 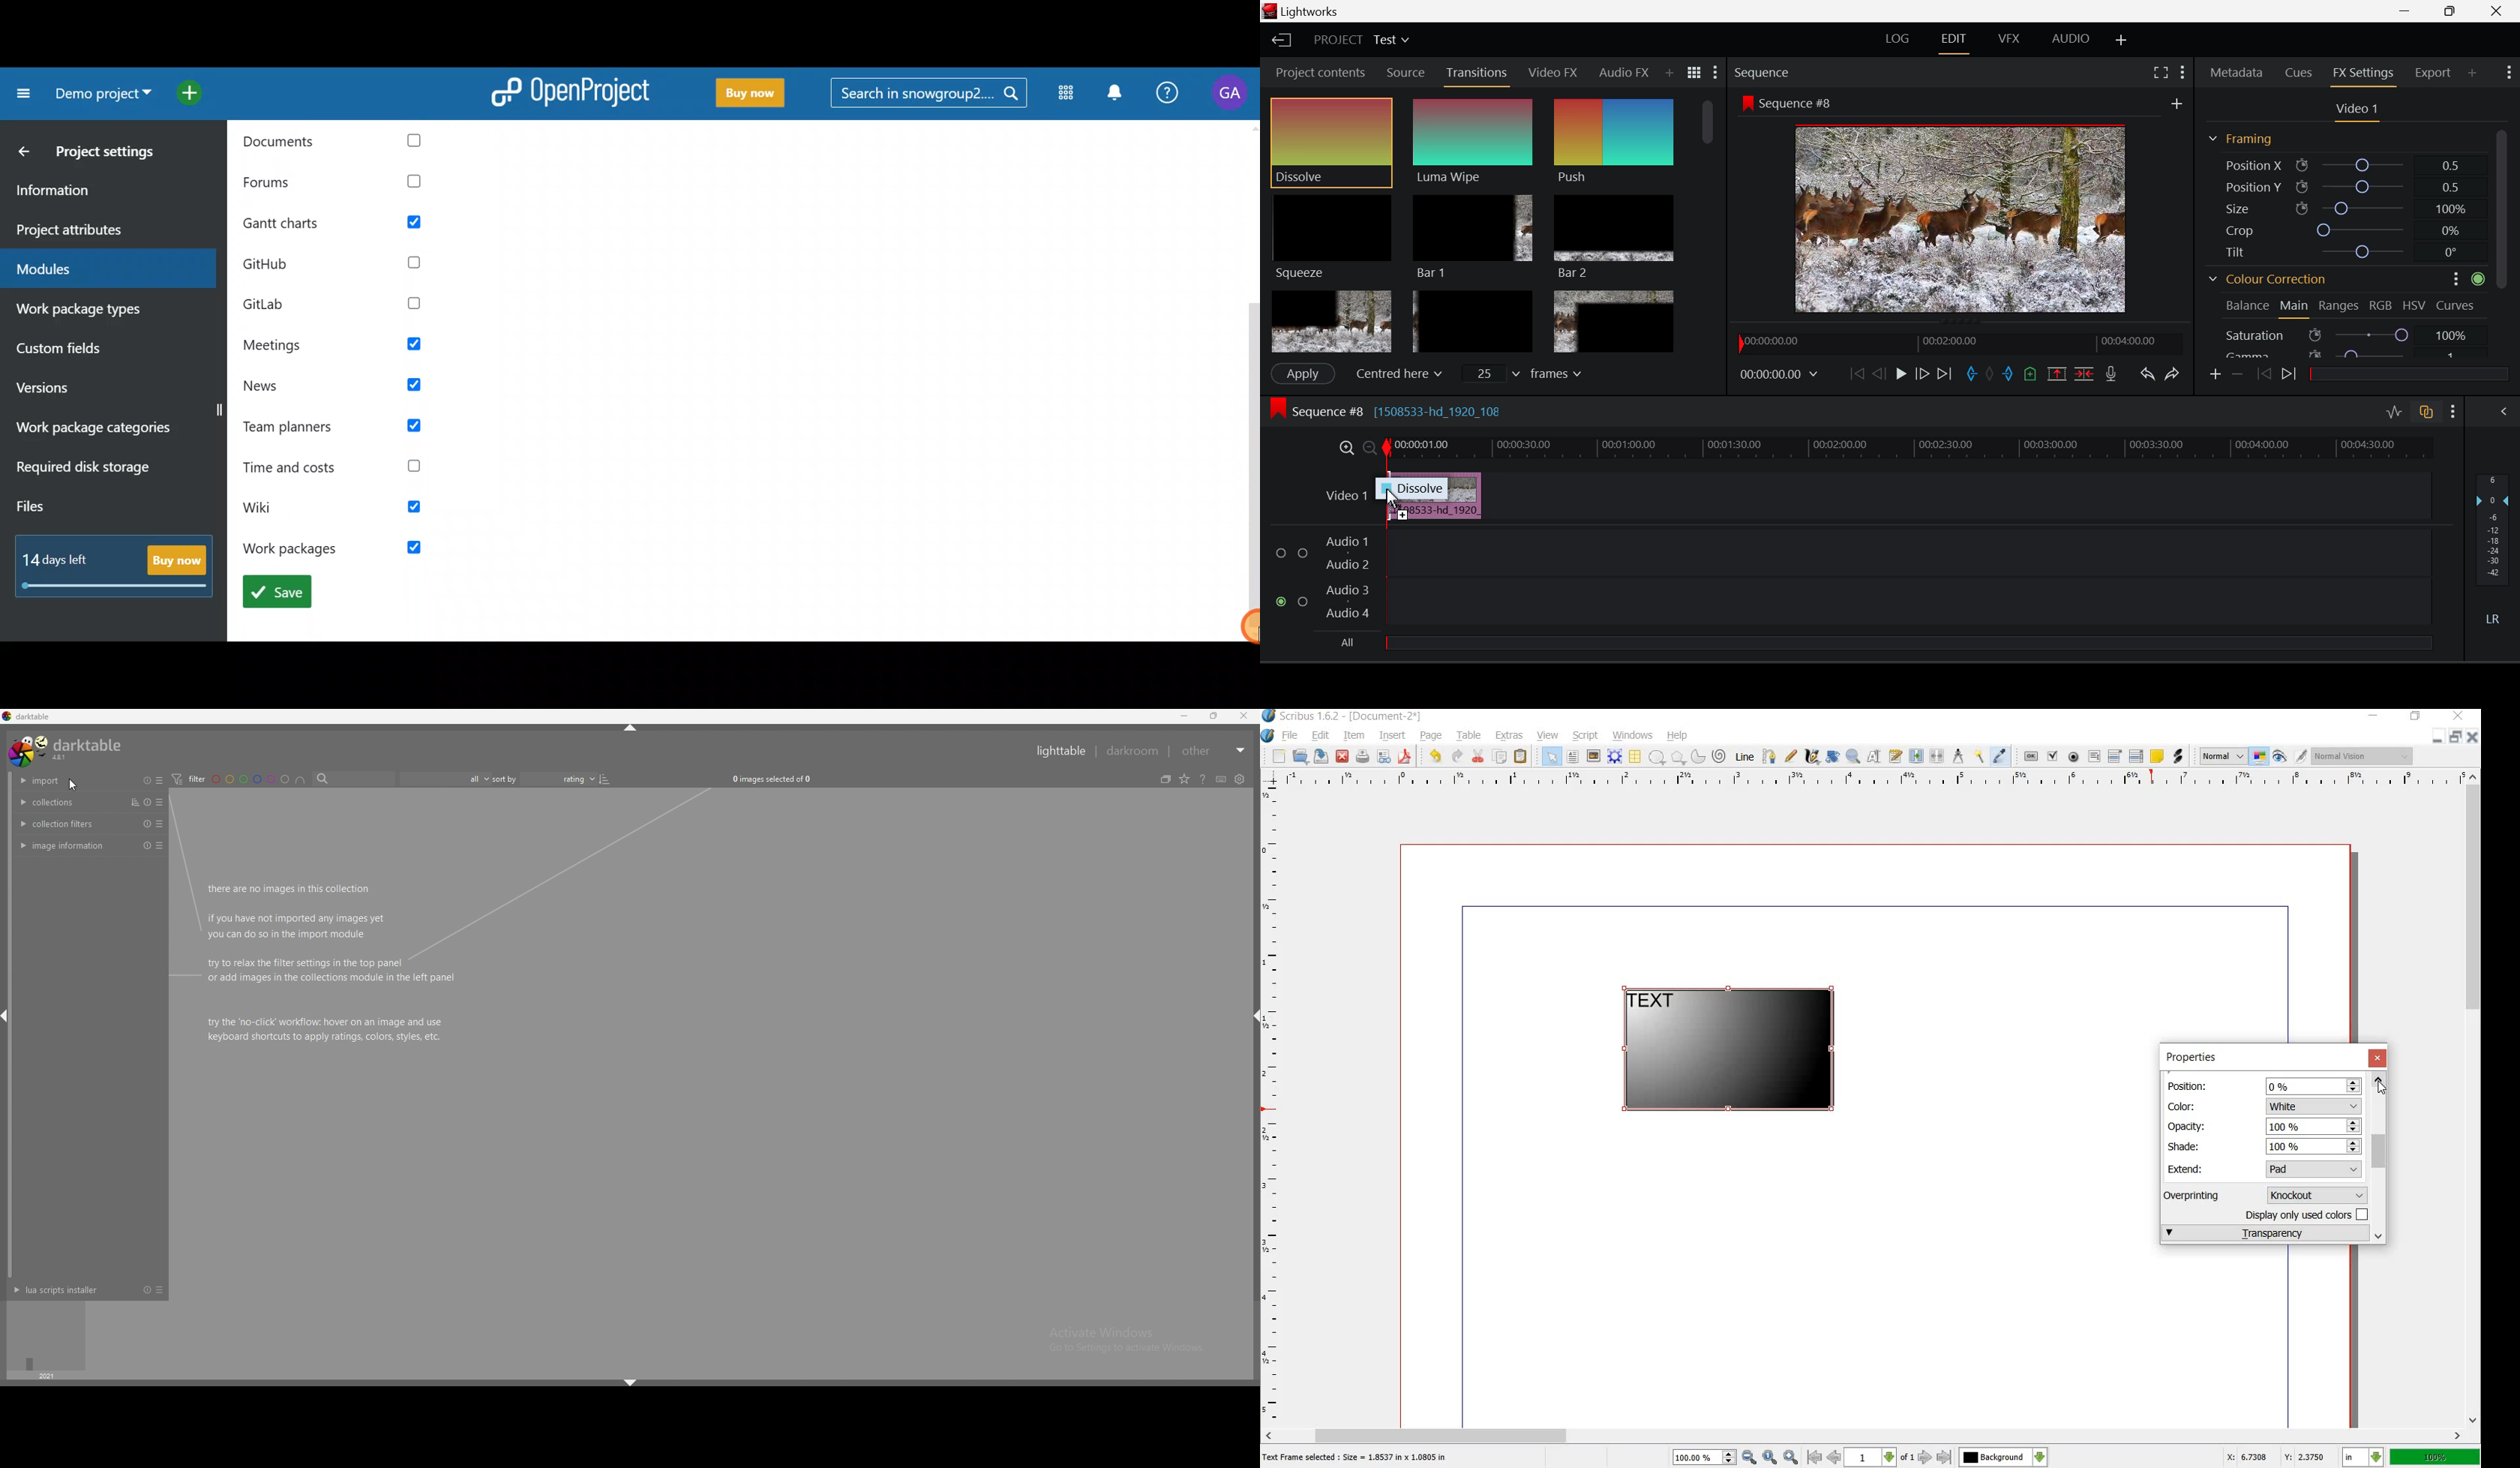 I want to click on Next Panel, so click(x=1633, y=72).